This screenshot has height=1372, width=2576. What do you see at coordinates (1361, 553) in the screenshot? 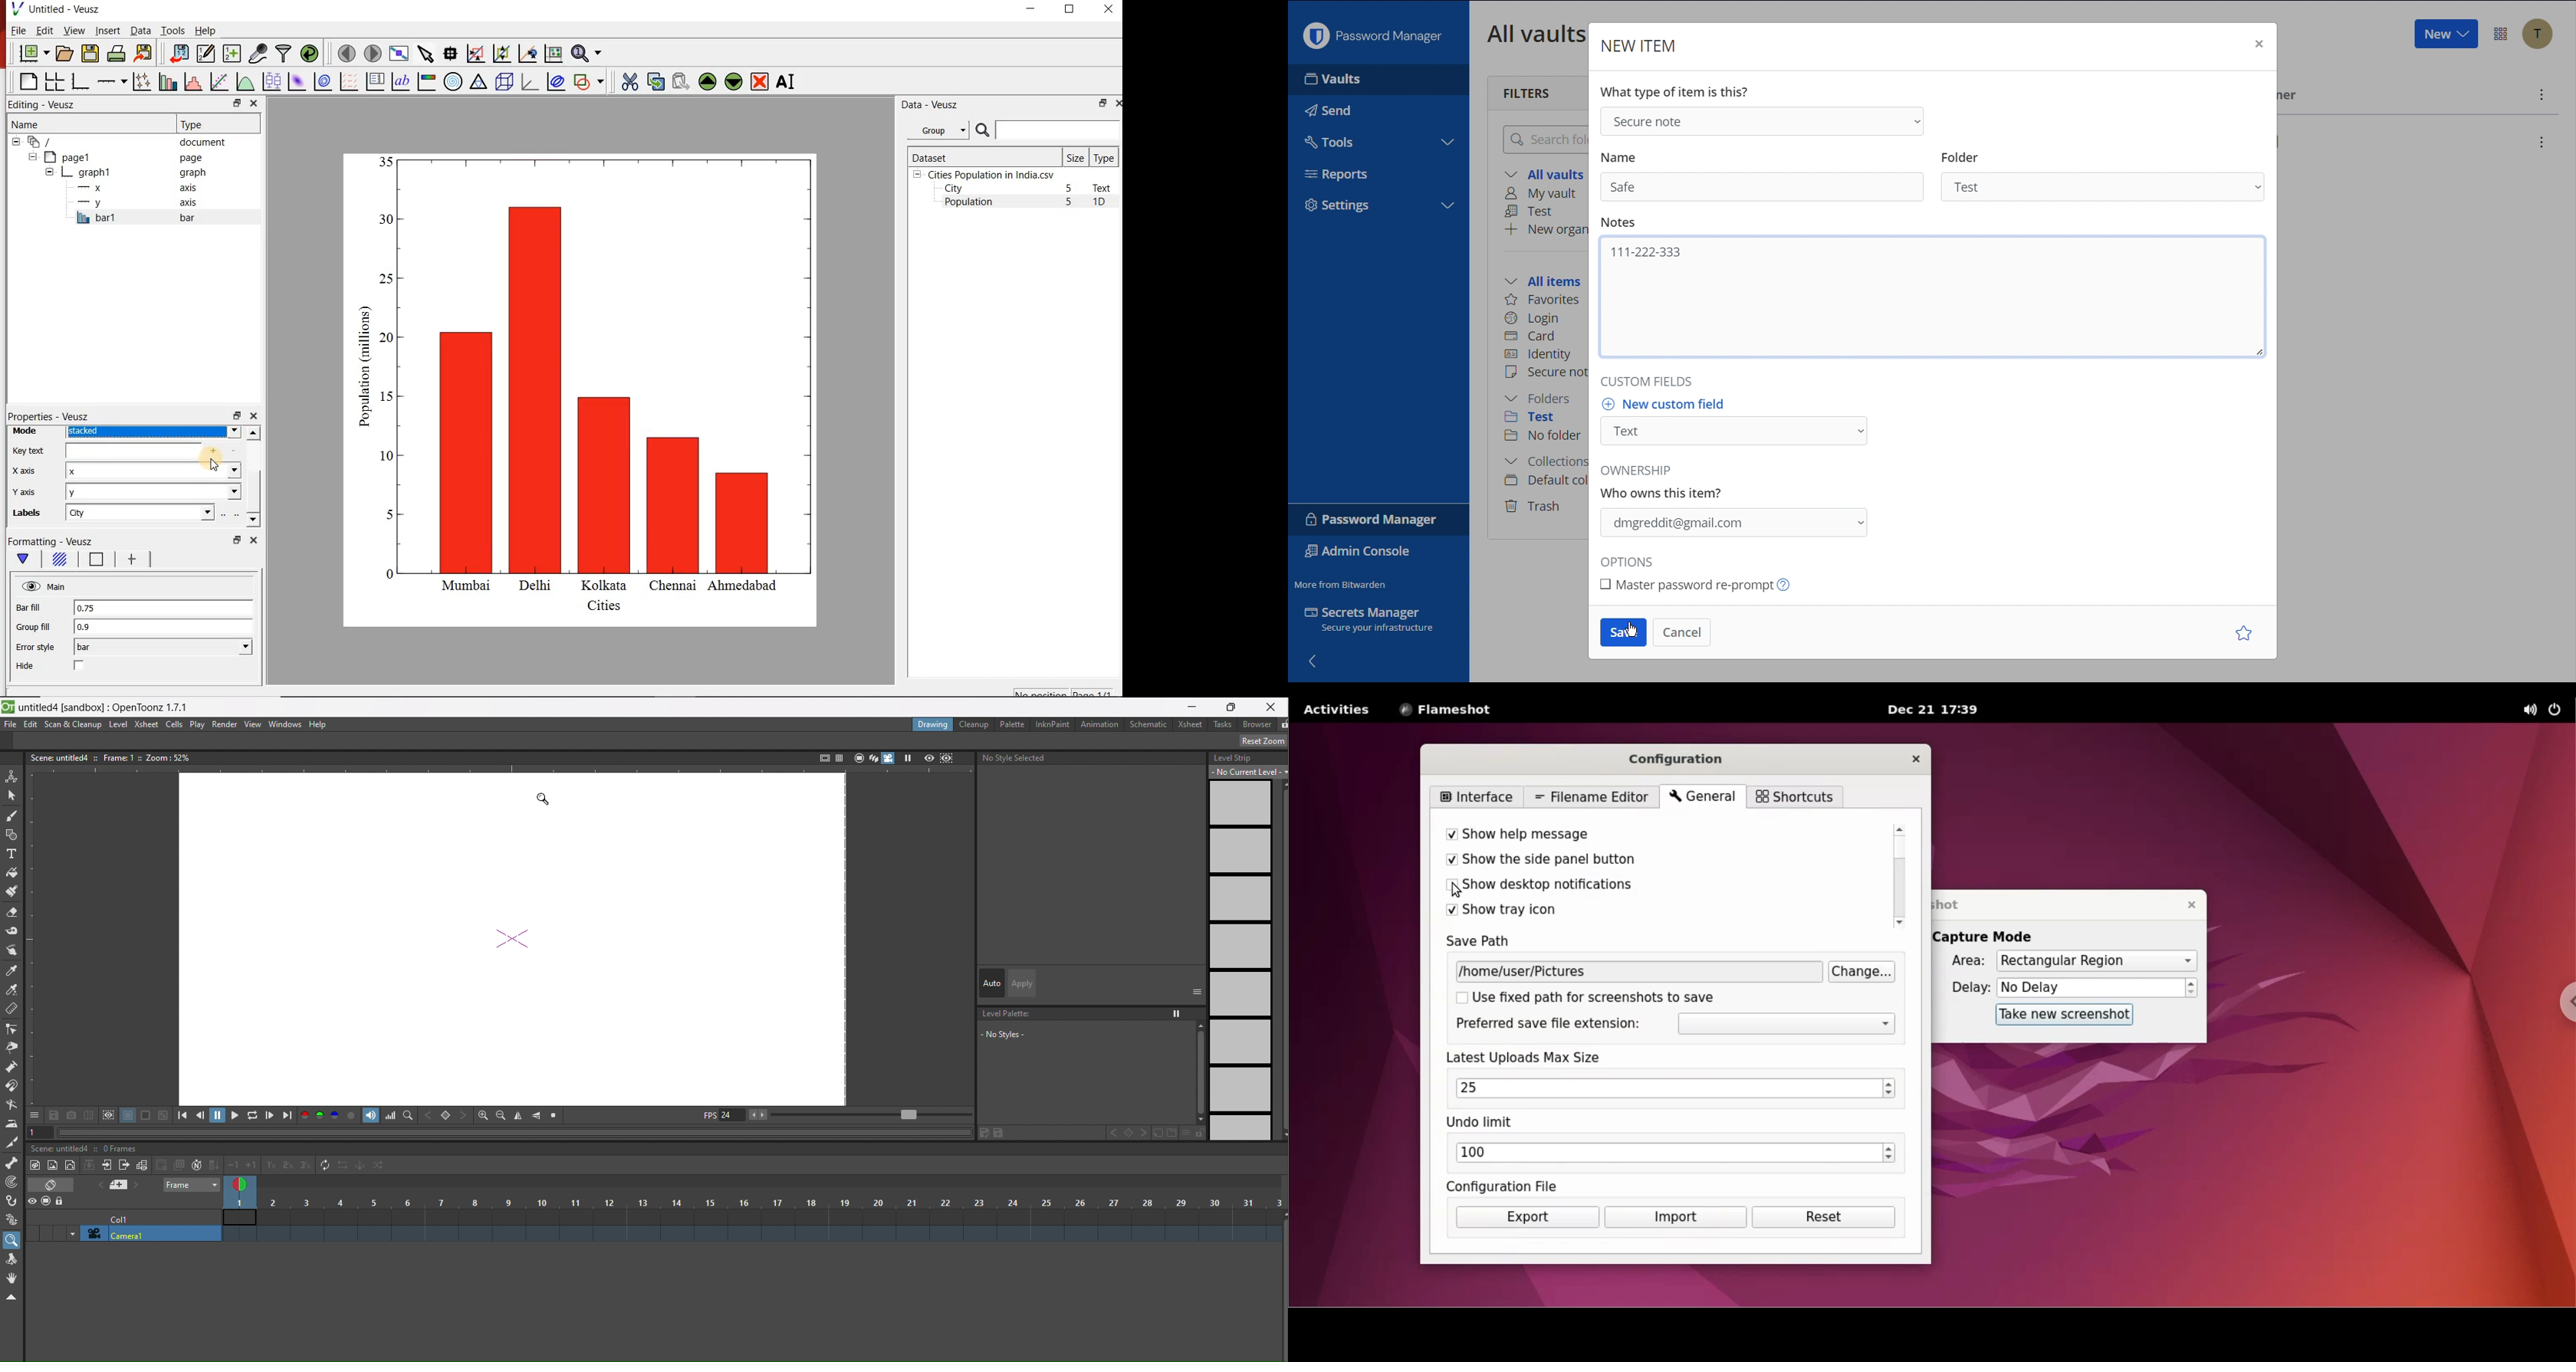
I see `Admin Console` at bounding box center [1361, 553].